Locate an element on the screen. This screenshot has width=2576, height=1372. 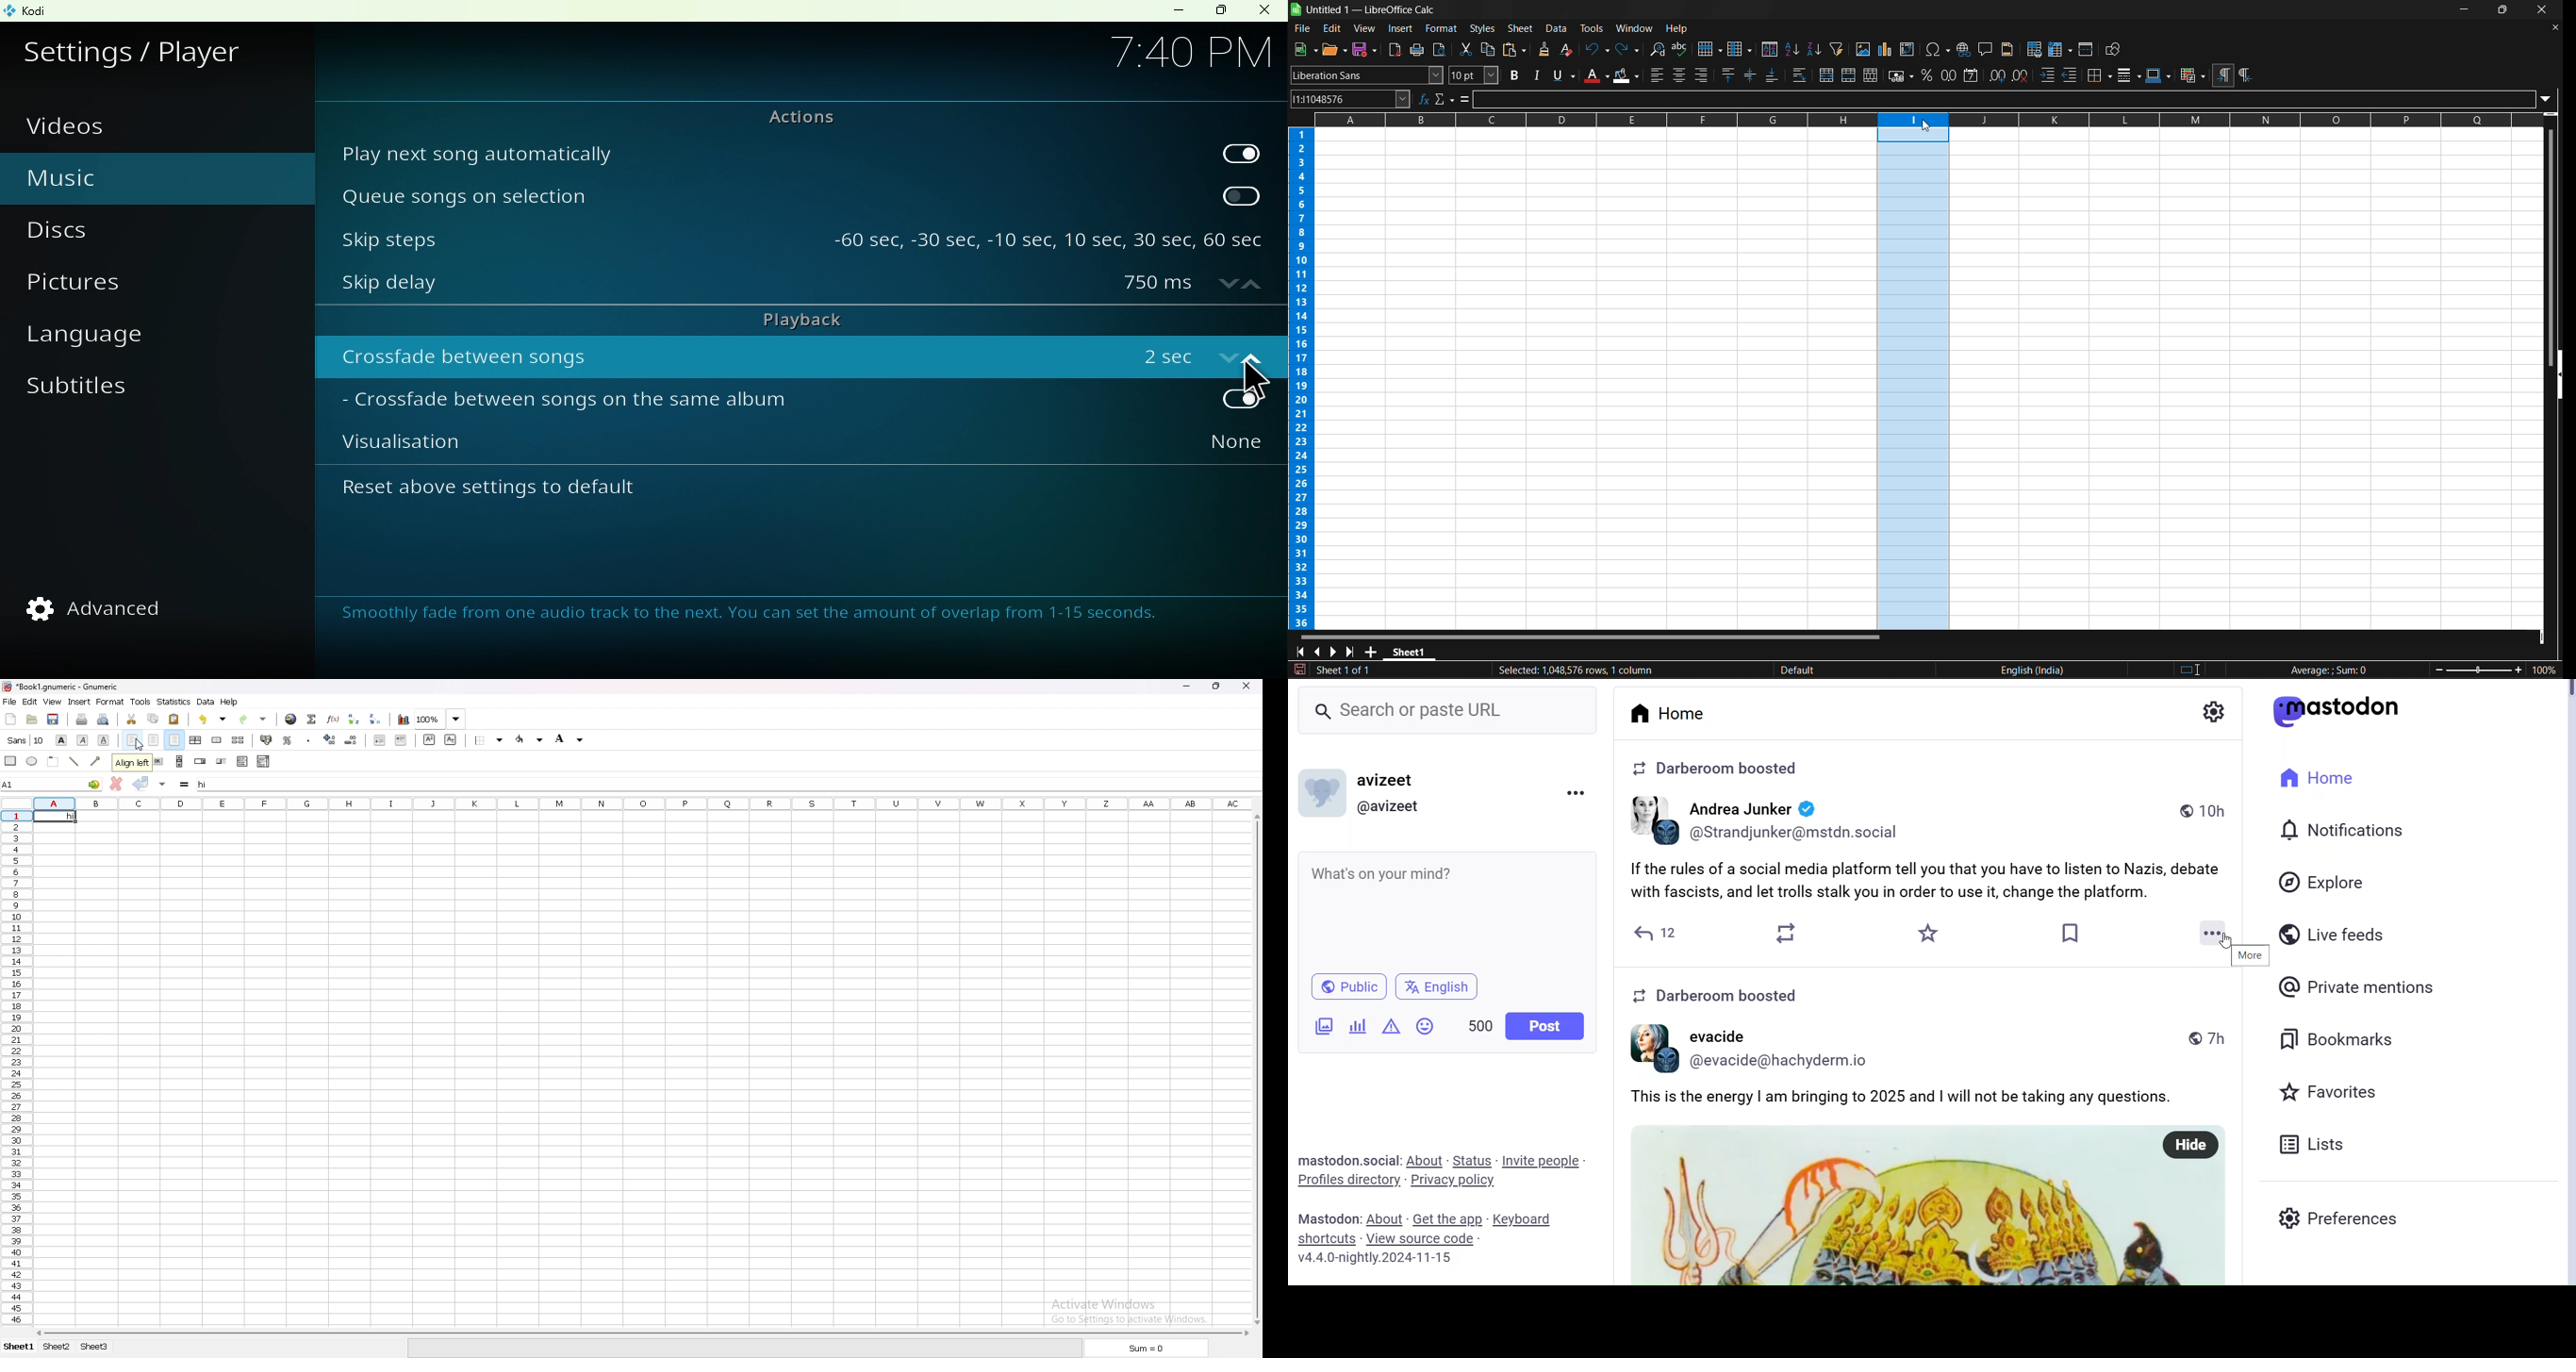
input box is located at coordinates (727, 782).